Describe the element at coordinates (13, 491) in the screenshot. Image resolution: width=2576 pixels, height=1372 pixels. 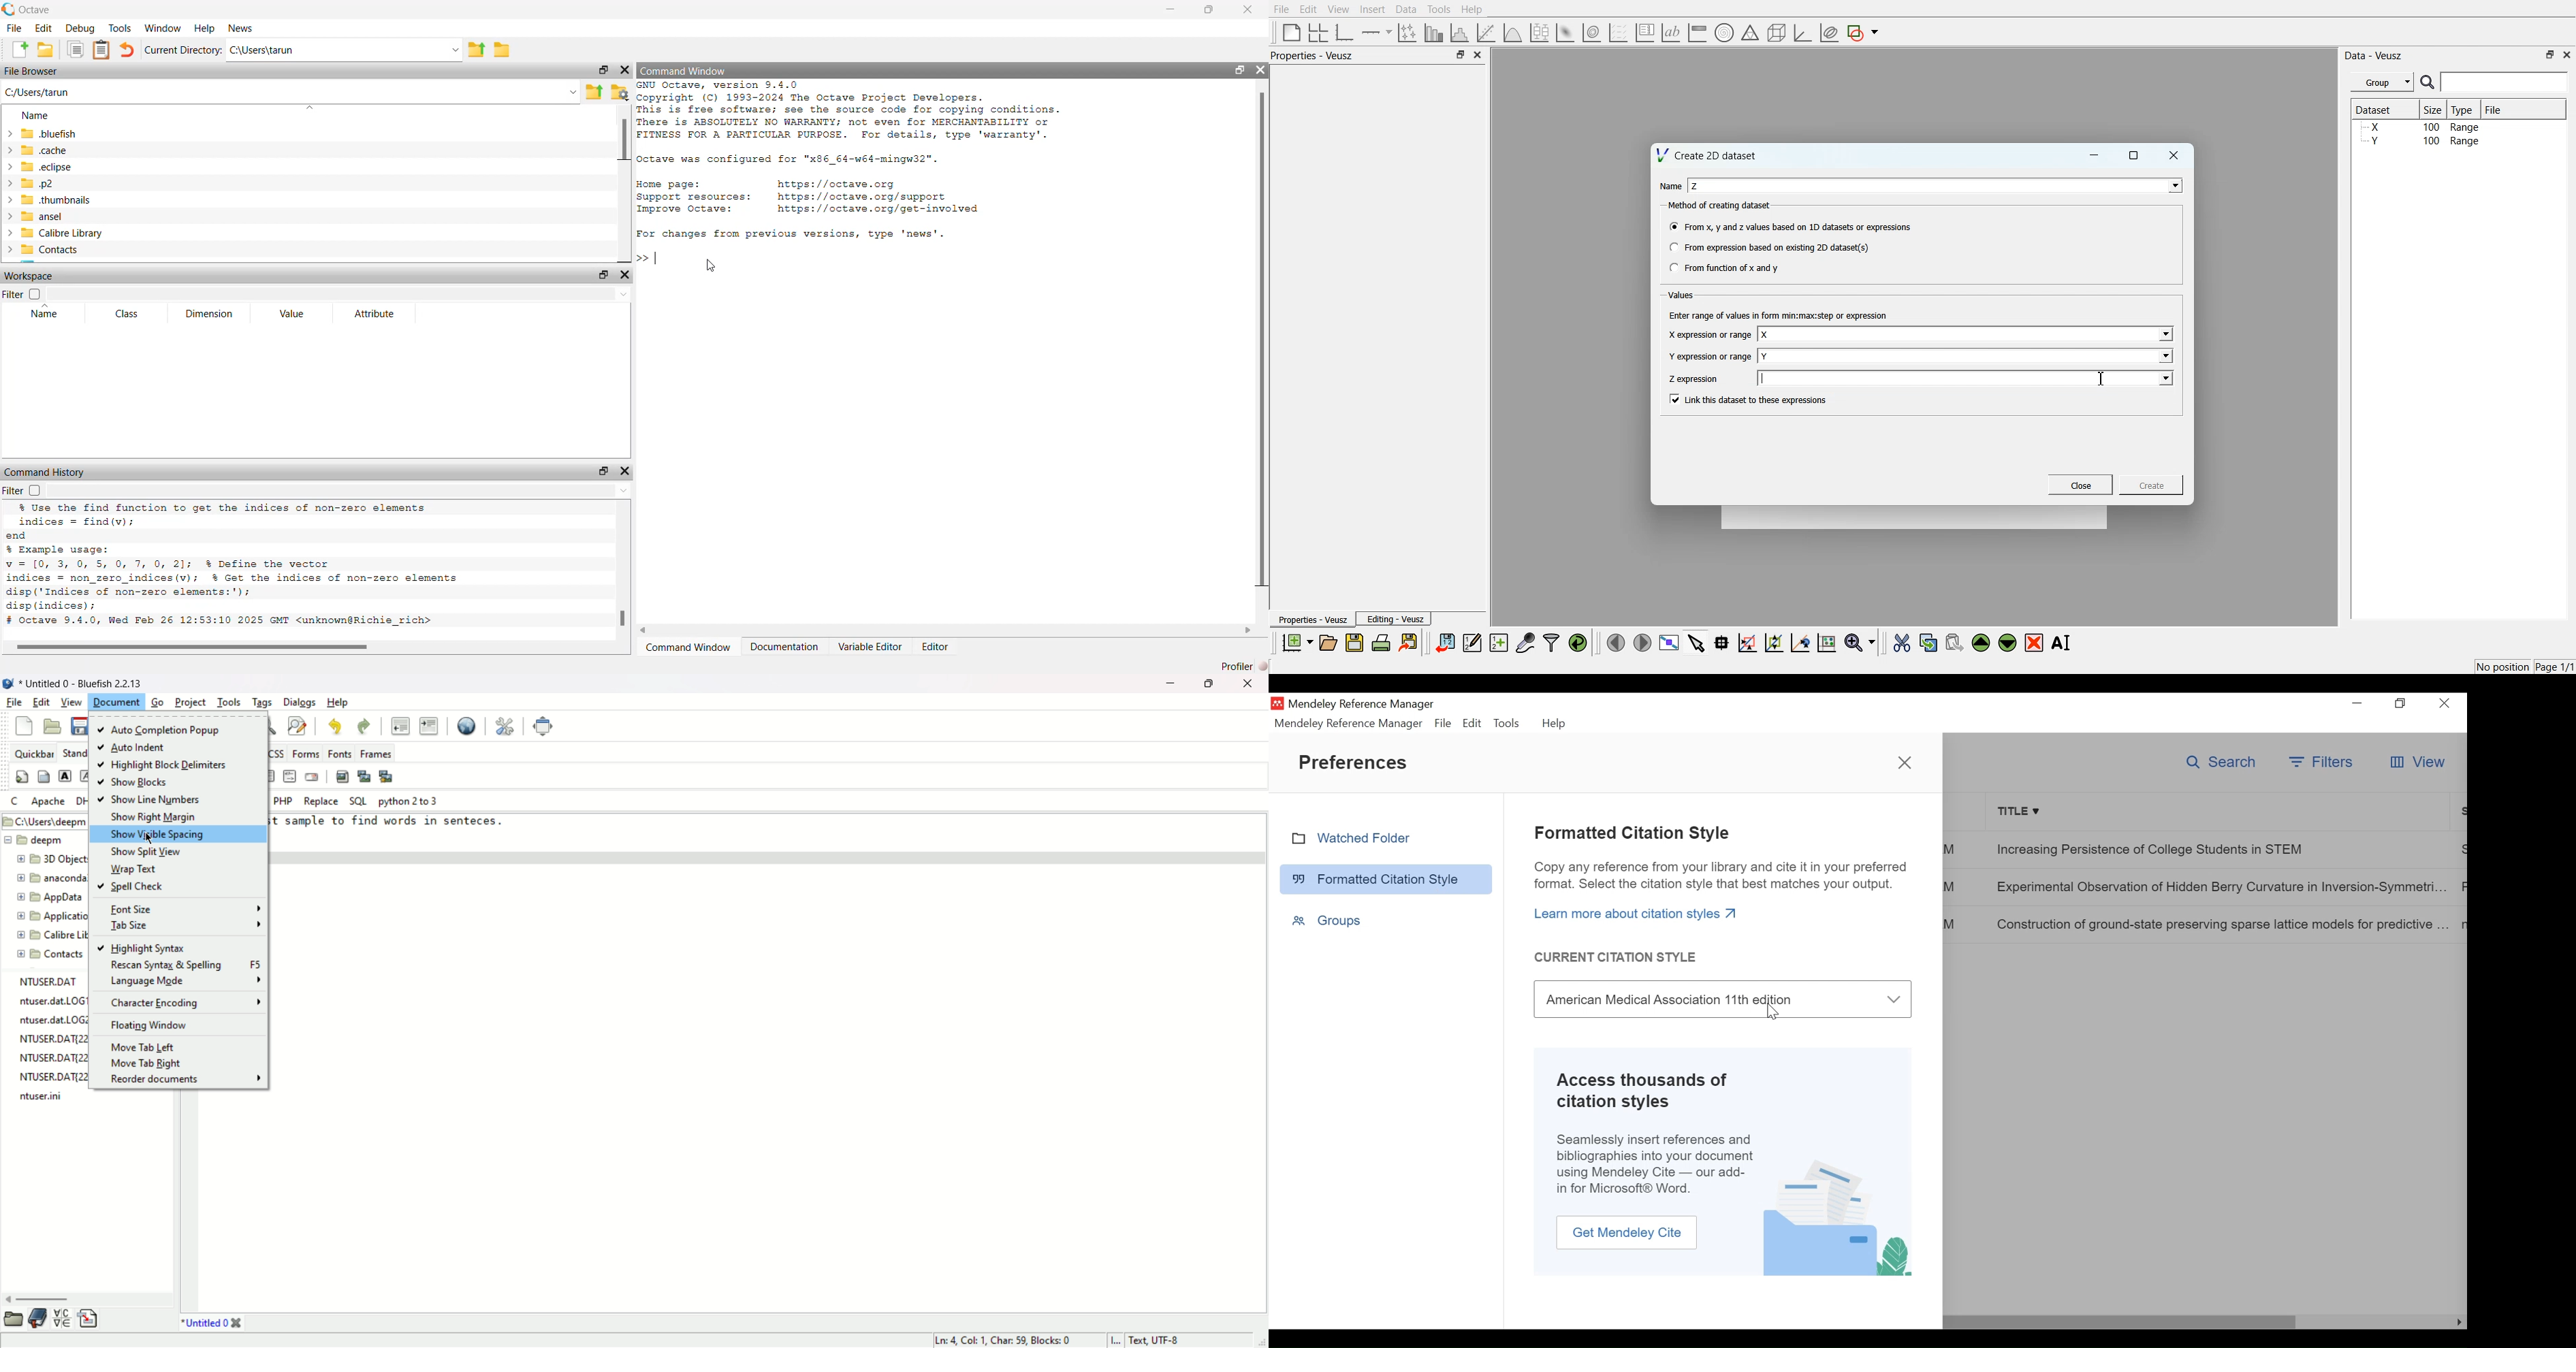
I see `Filter` at that location.